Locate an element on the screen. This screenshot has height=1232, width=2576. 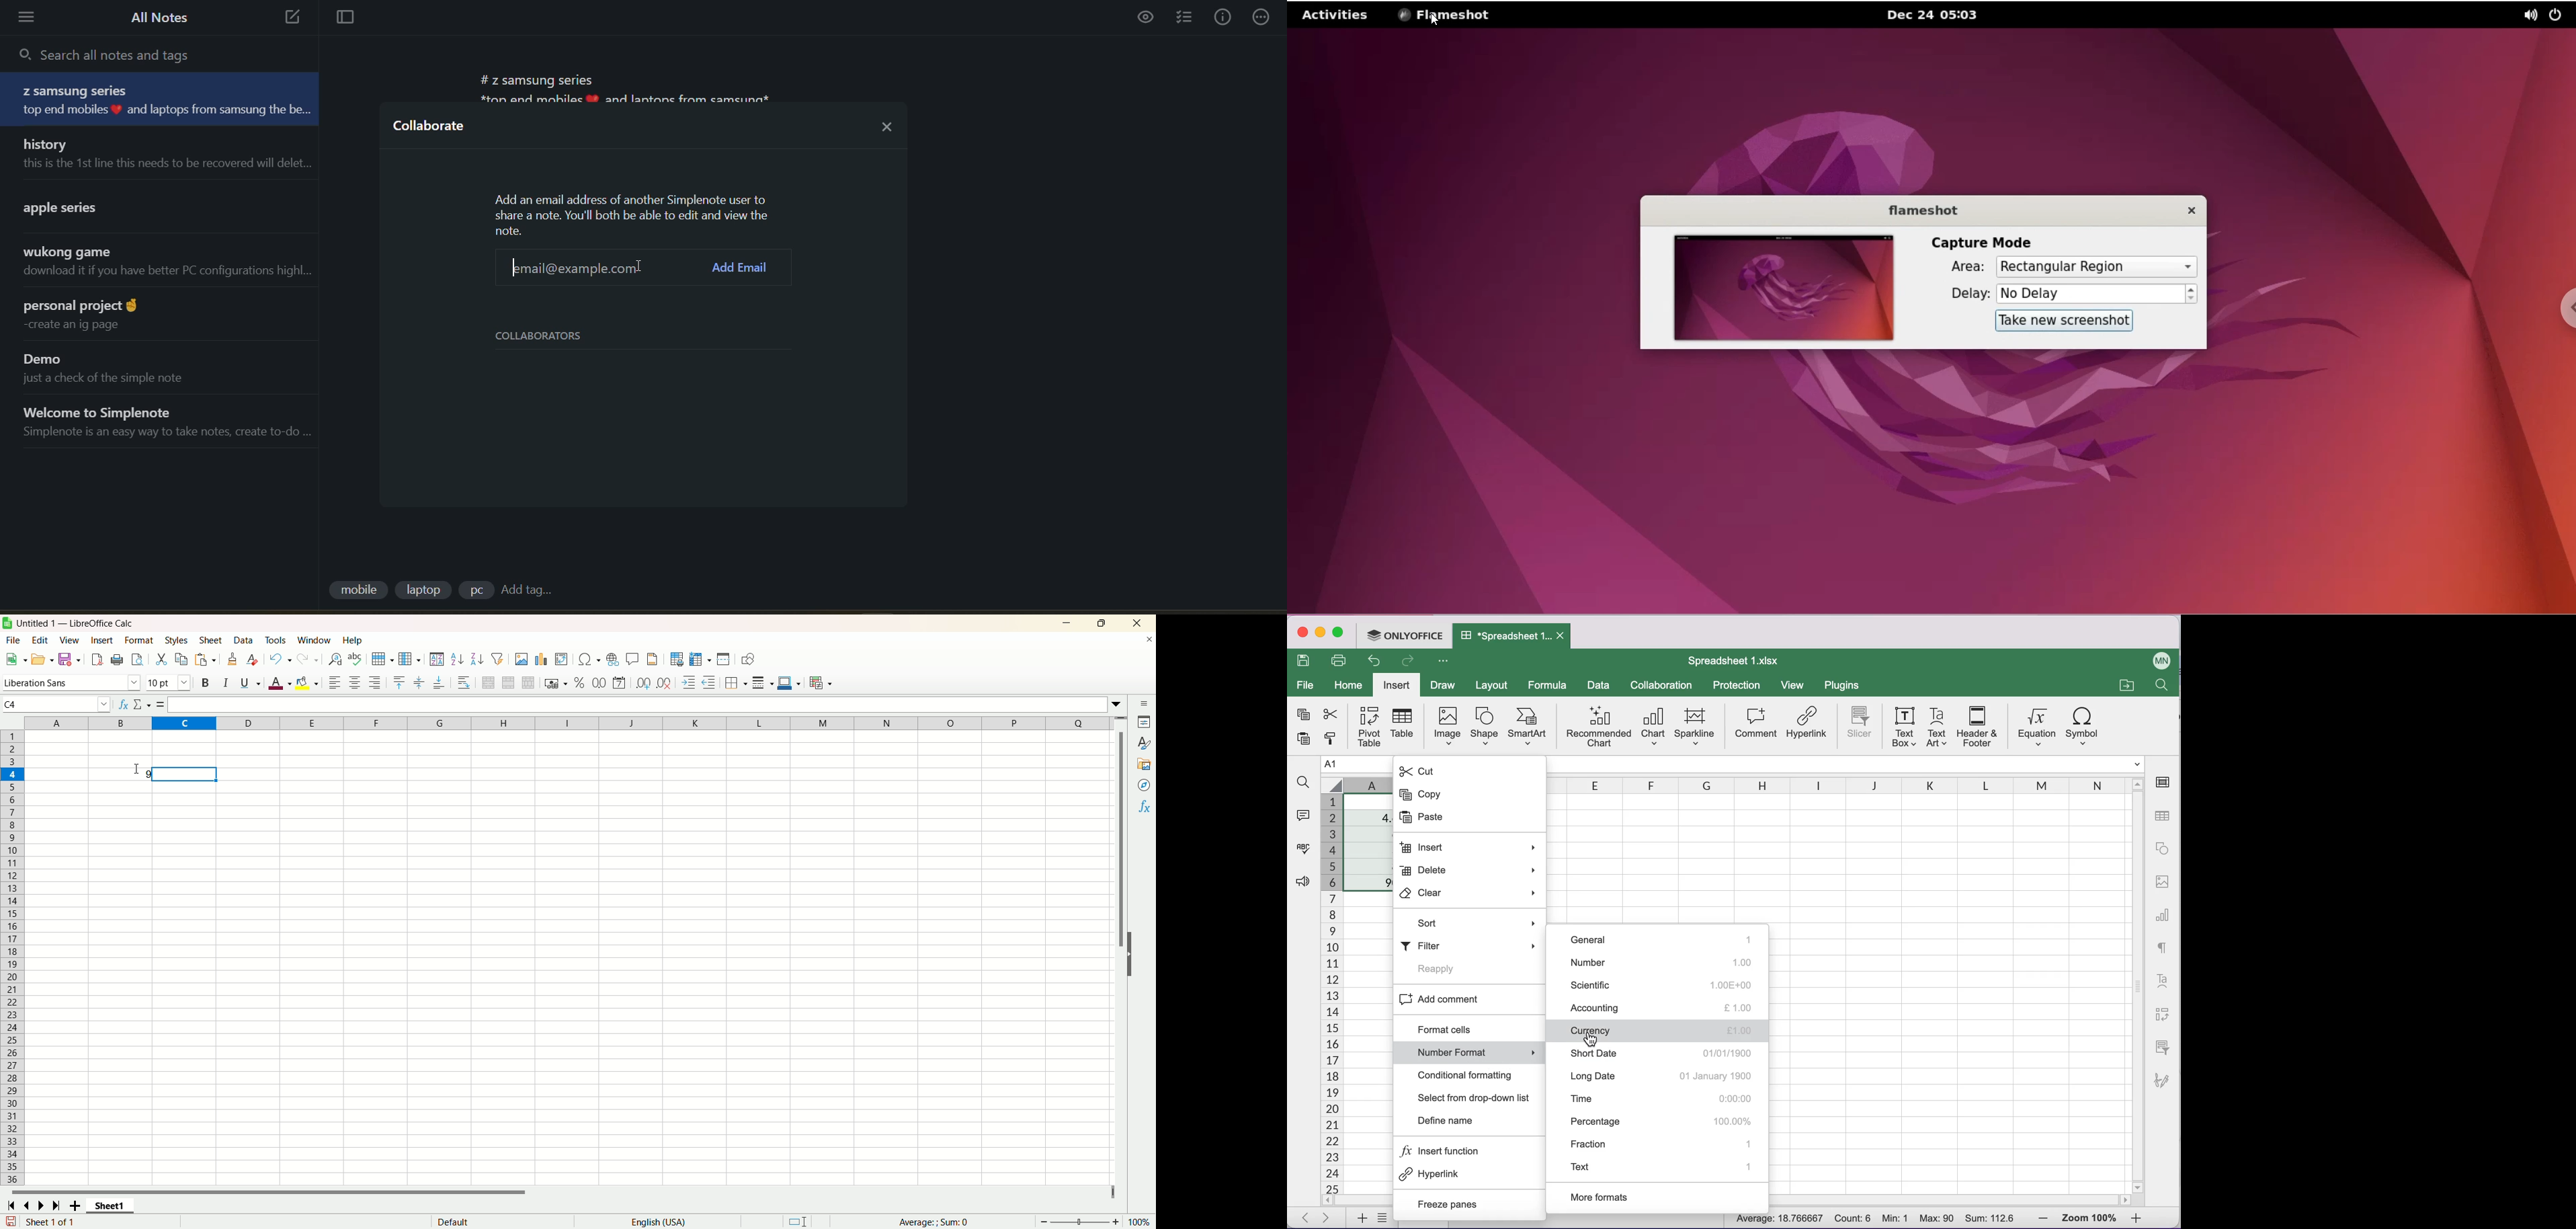
edit is located at coordinates (39, 640).